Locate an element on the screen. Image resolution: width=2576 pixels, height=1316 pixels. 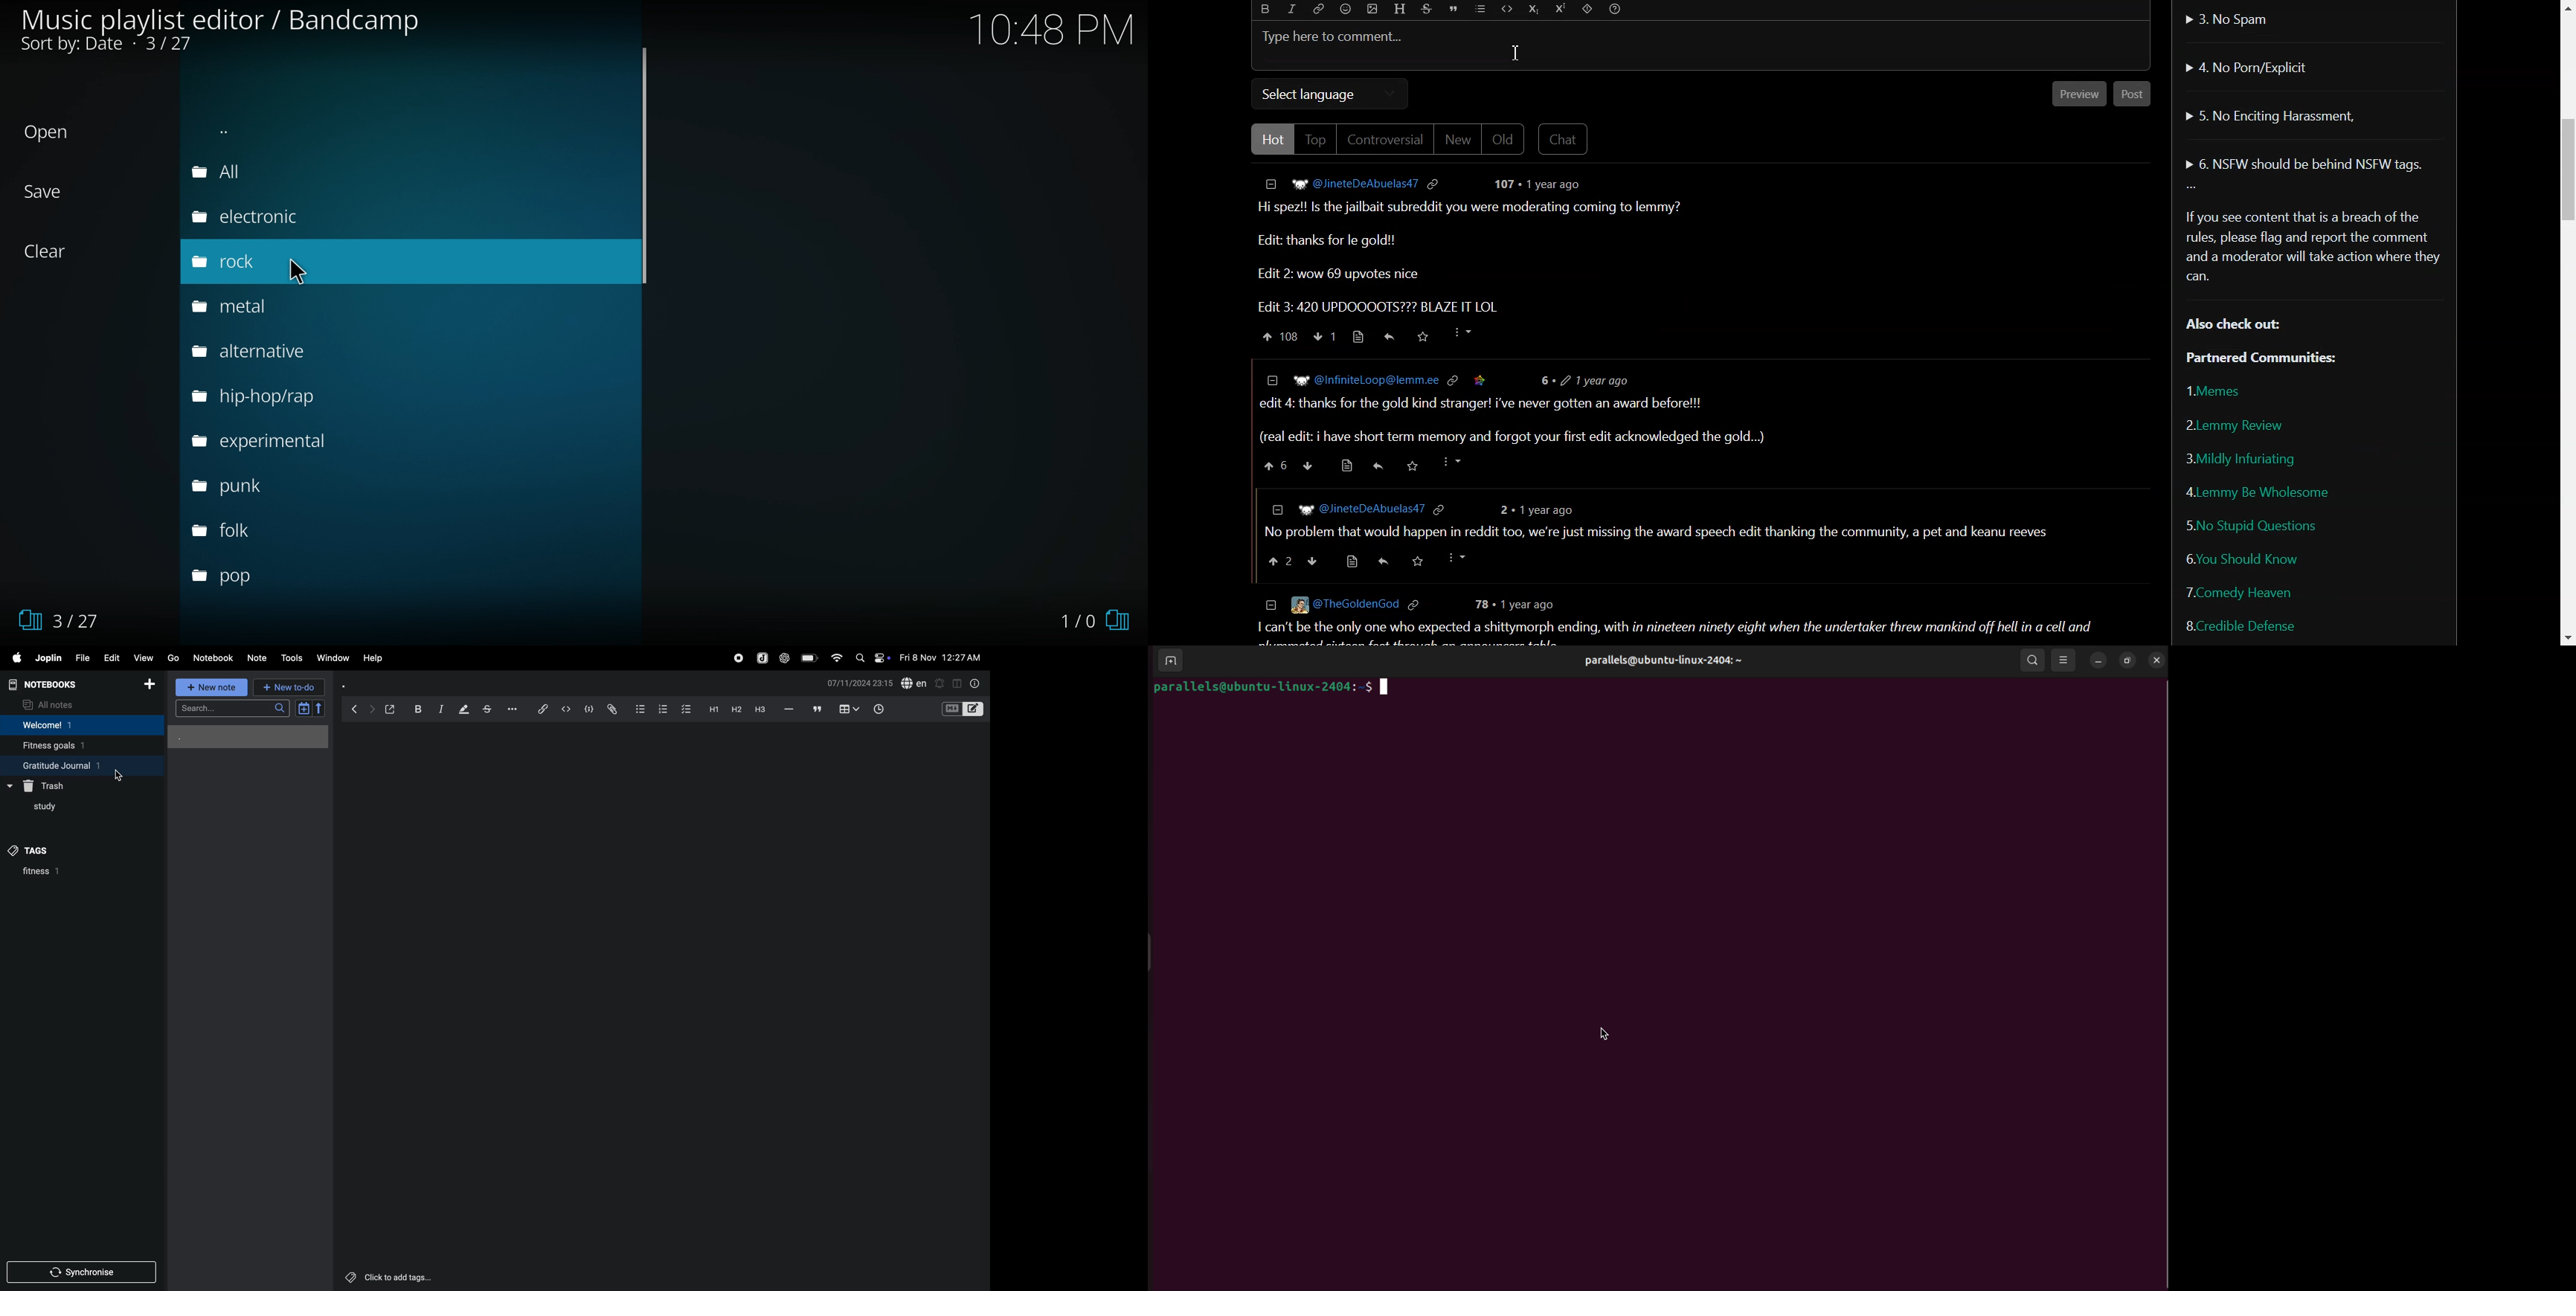
all notes is located at coordinates (50, 704).